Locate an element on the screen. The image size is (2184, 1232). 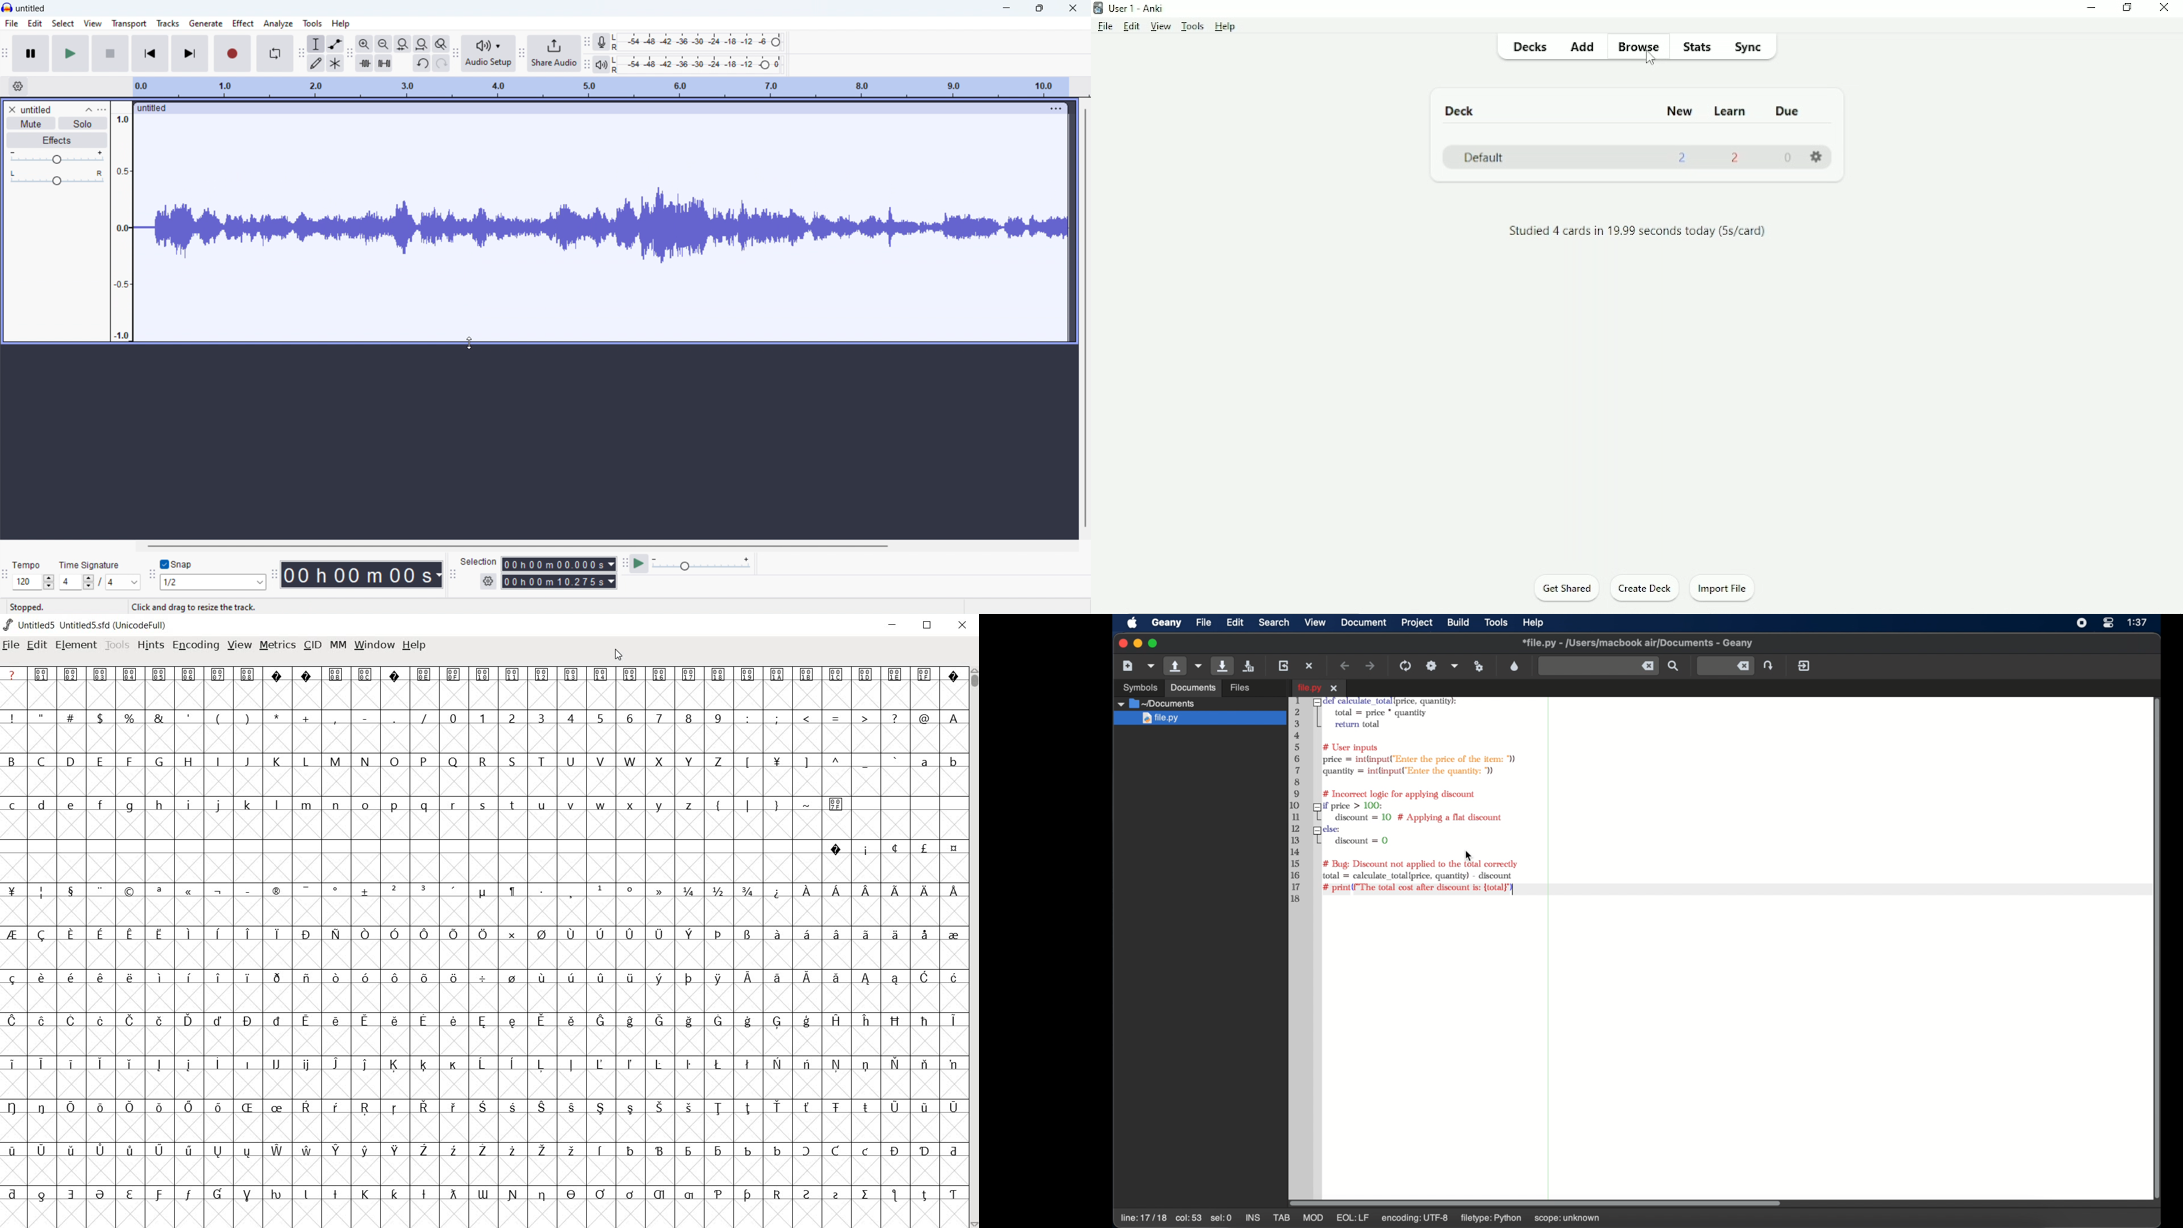
Symbol is located at coordinates (69, 890).